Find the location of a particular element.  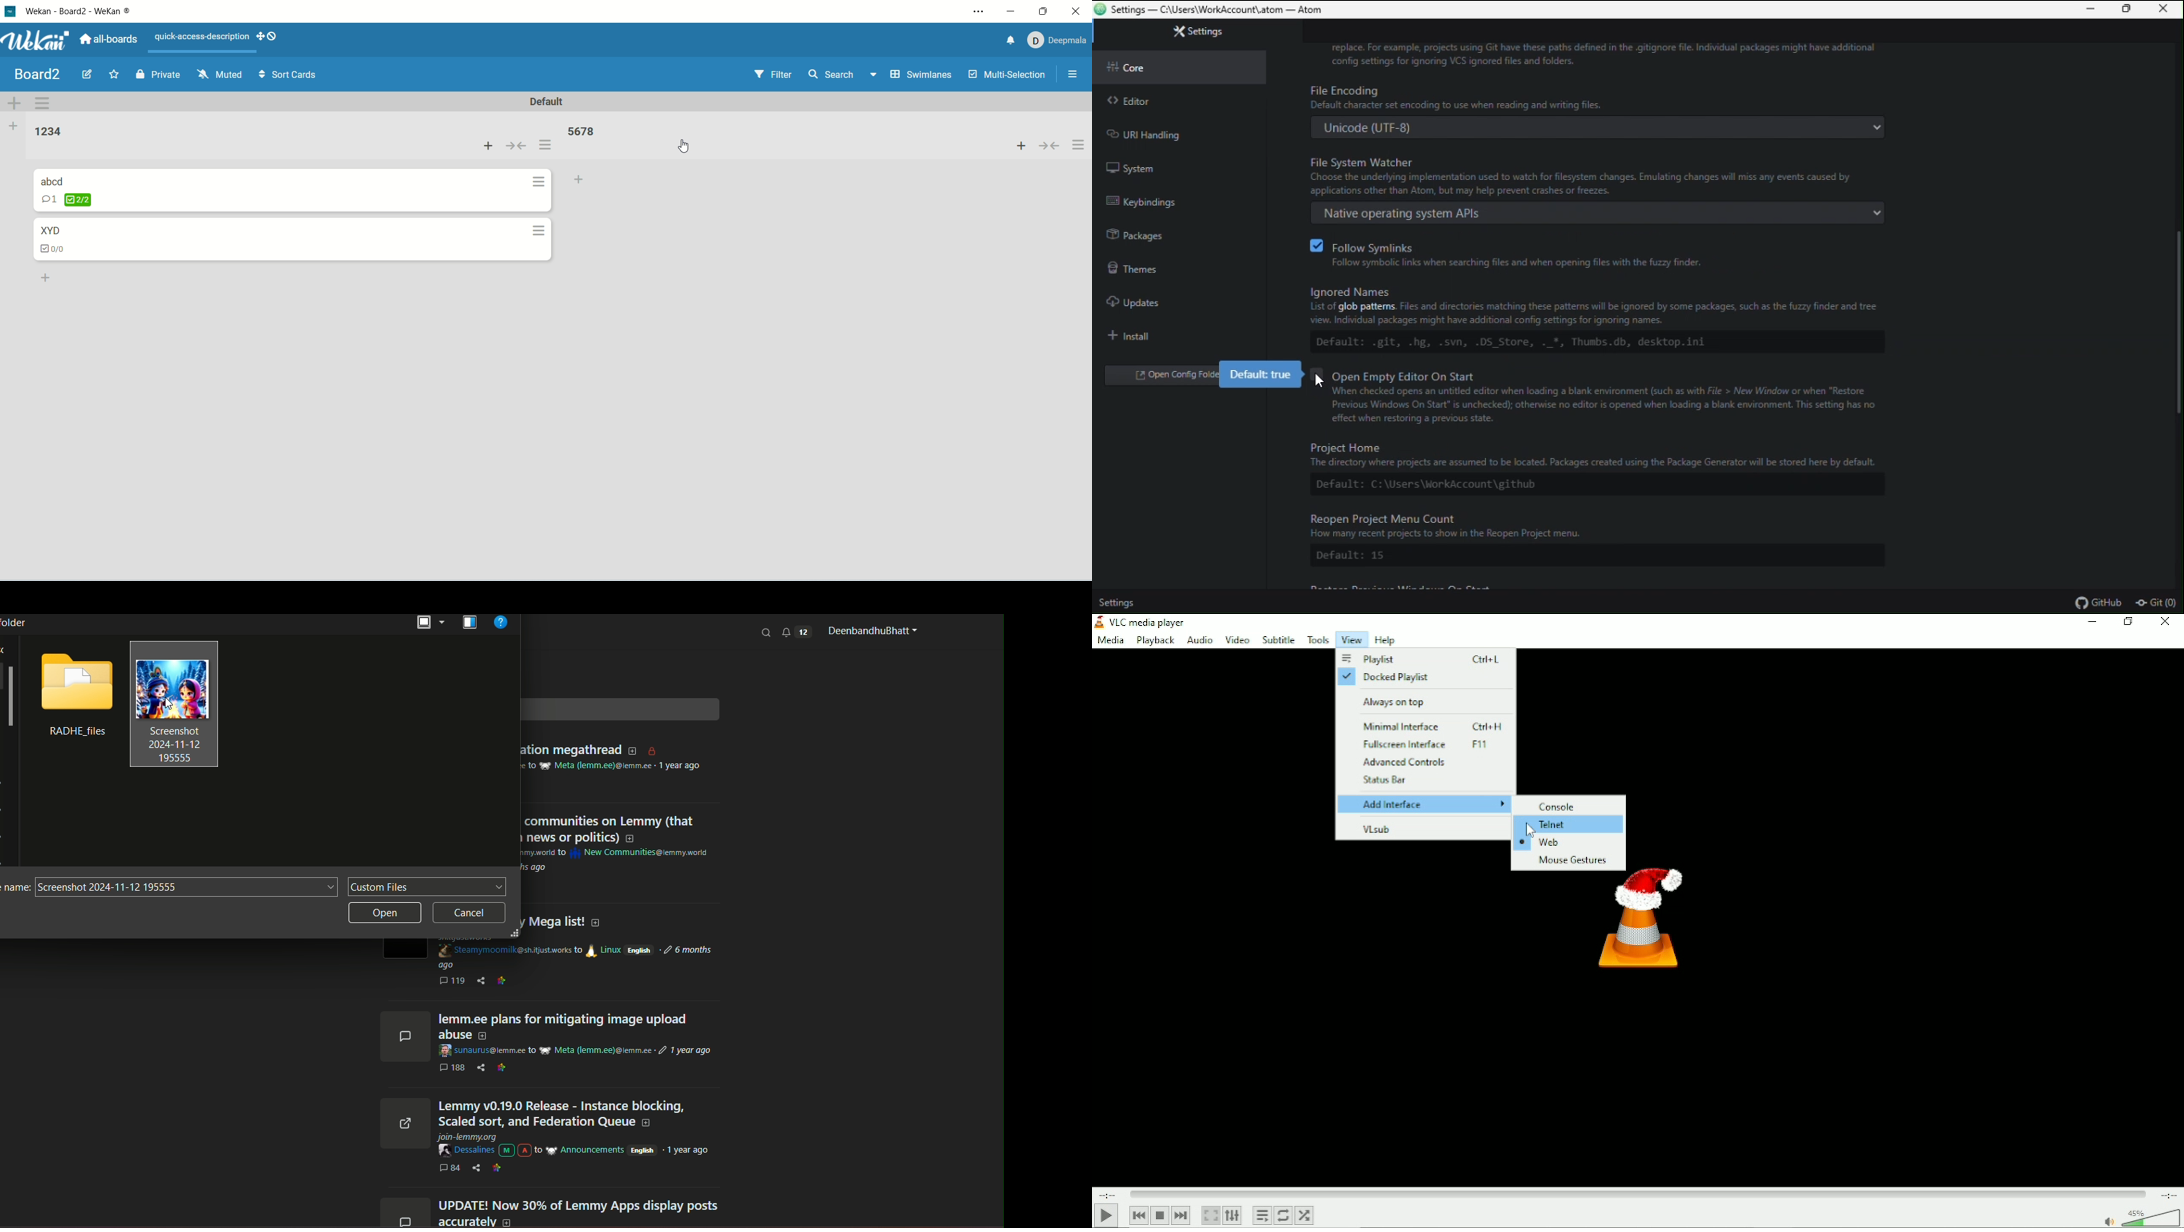

cancel is located at coordinates (470, 913).